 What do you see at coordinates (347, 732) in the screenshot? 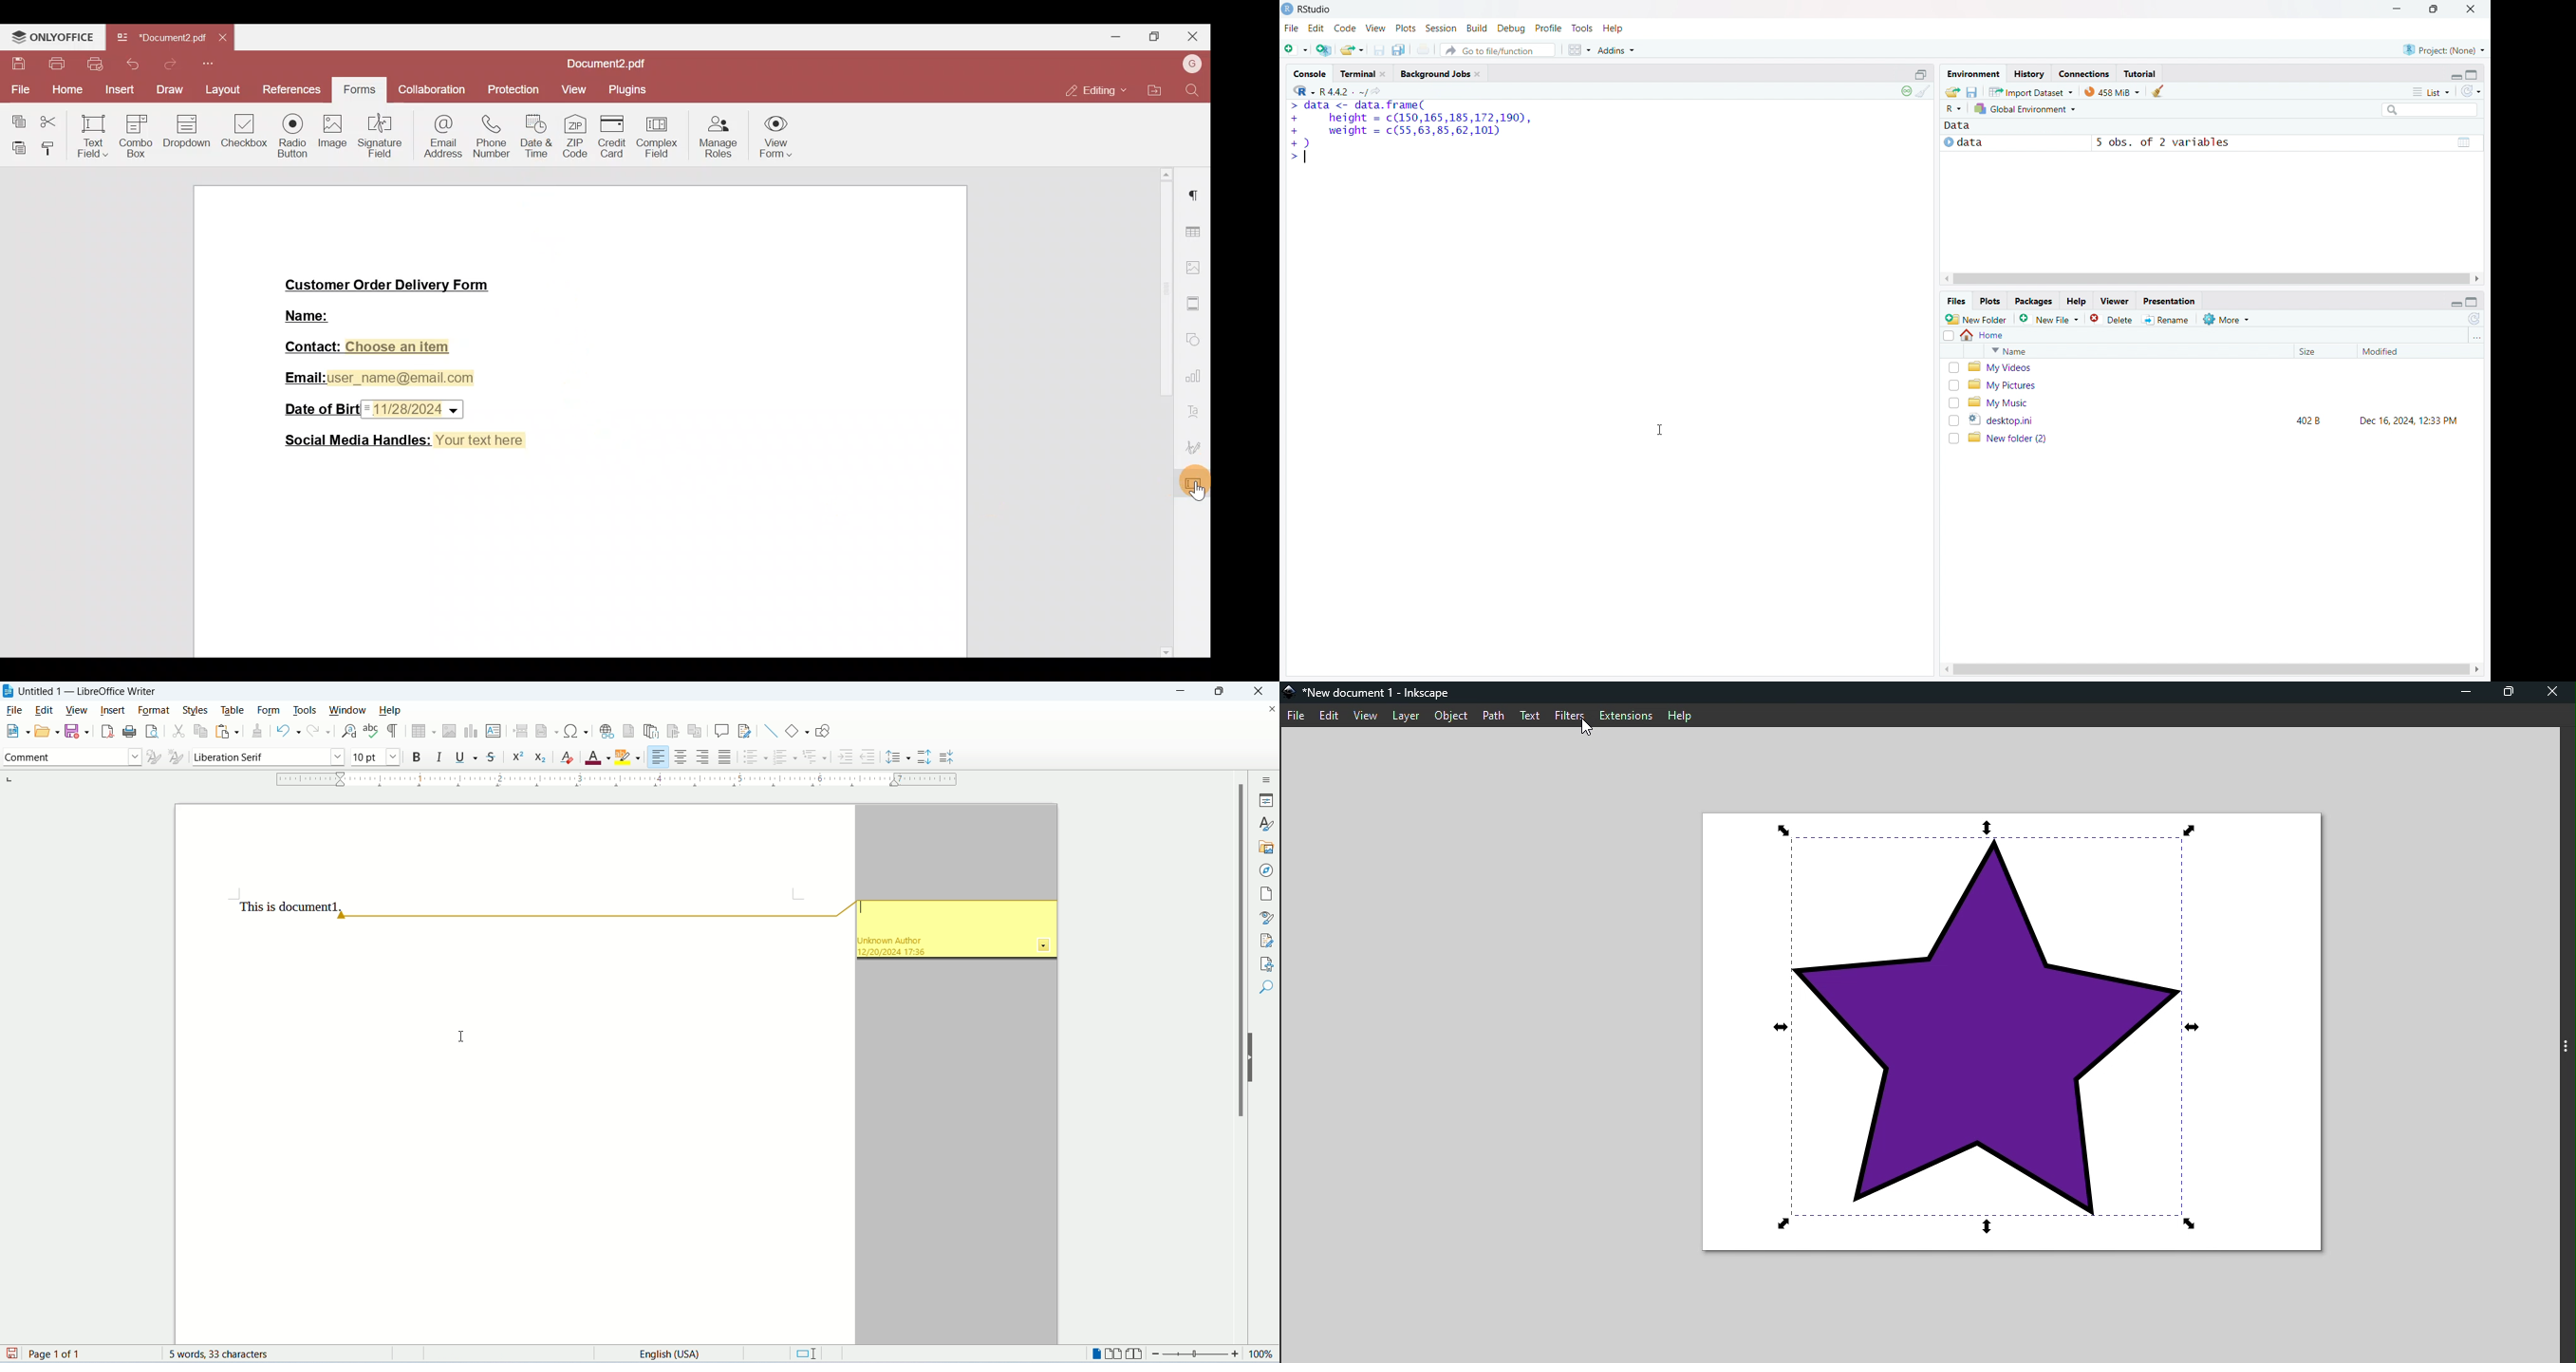
I see `find and replace` at bounding box center [347, 732].